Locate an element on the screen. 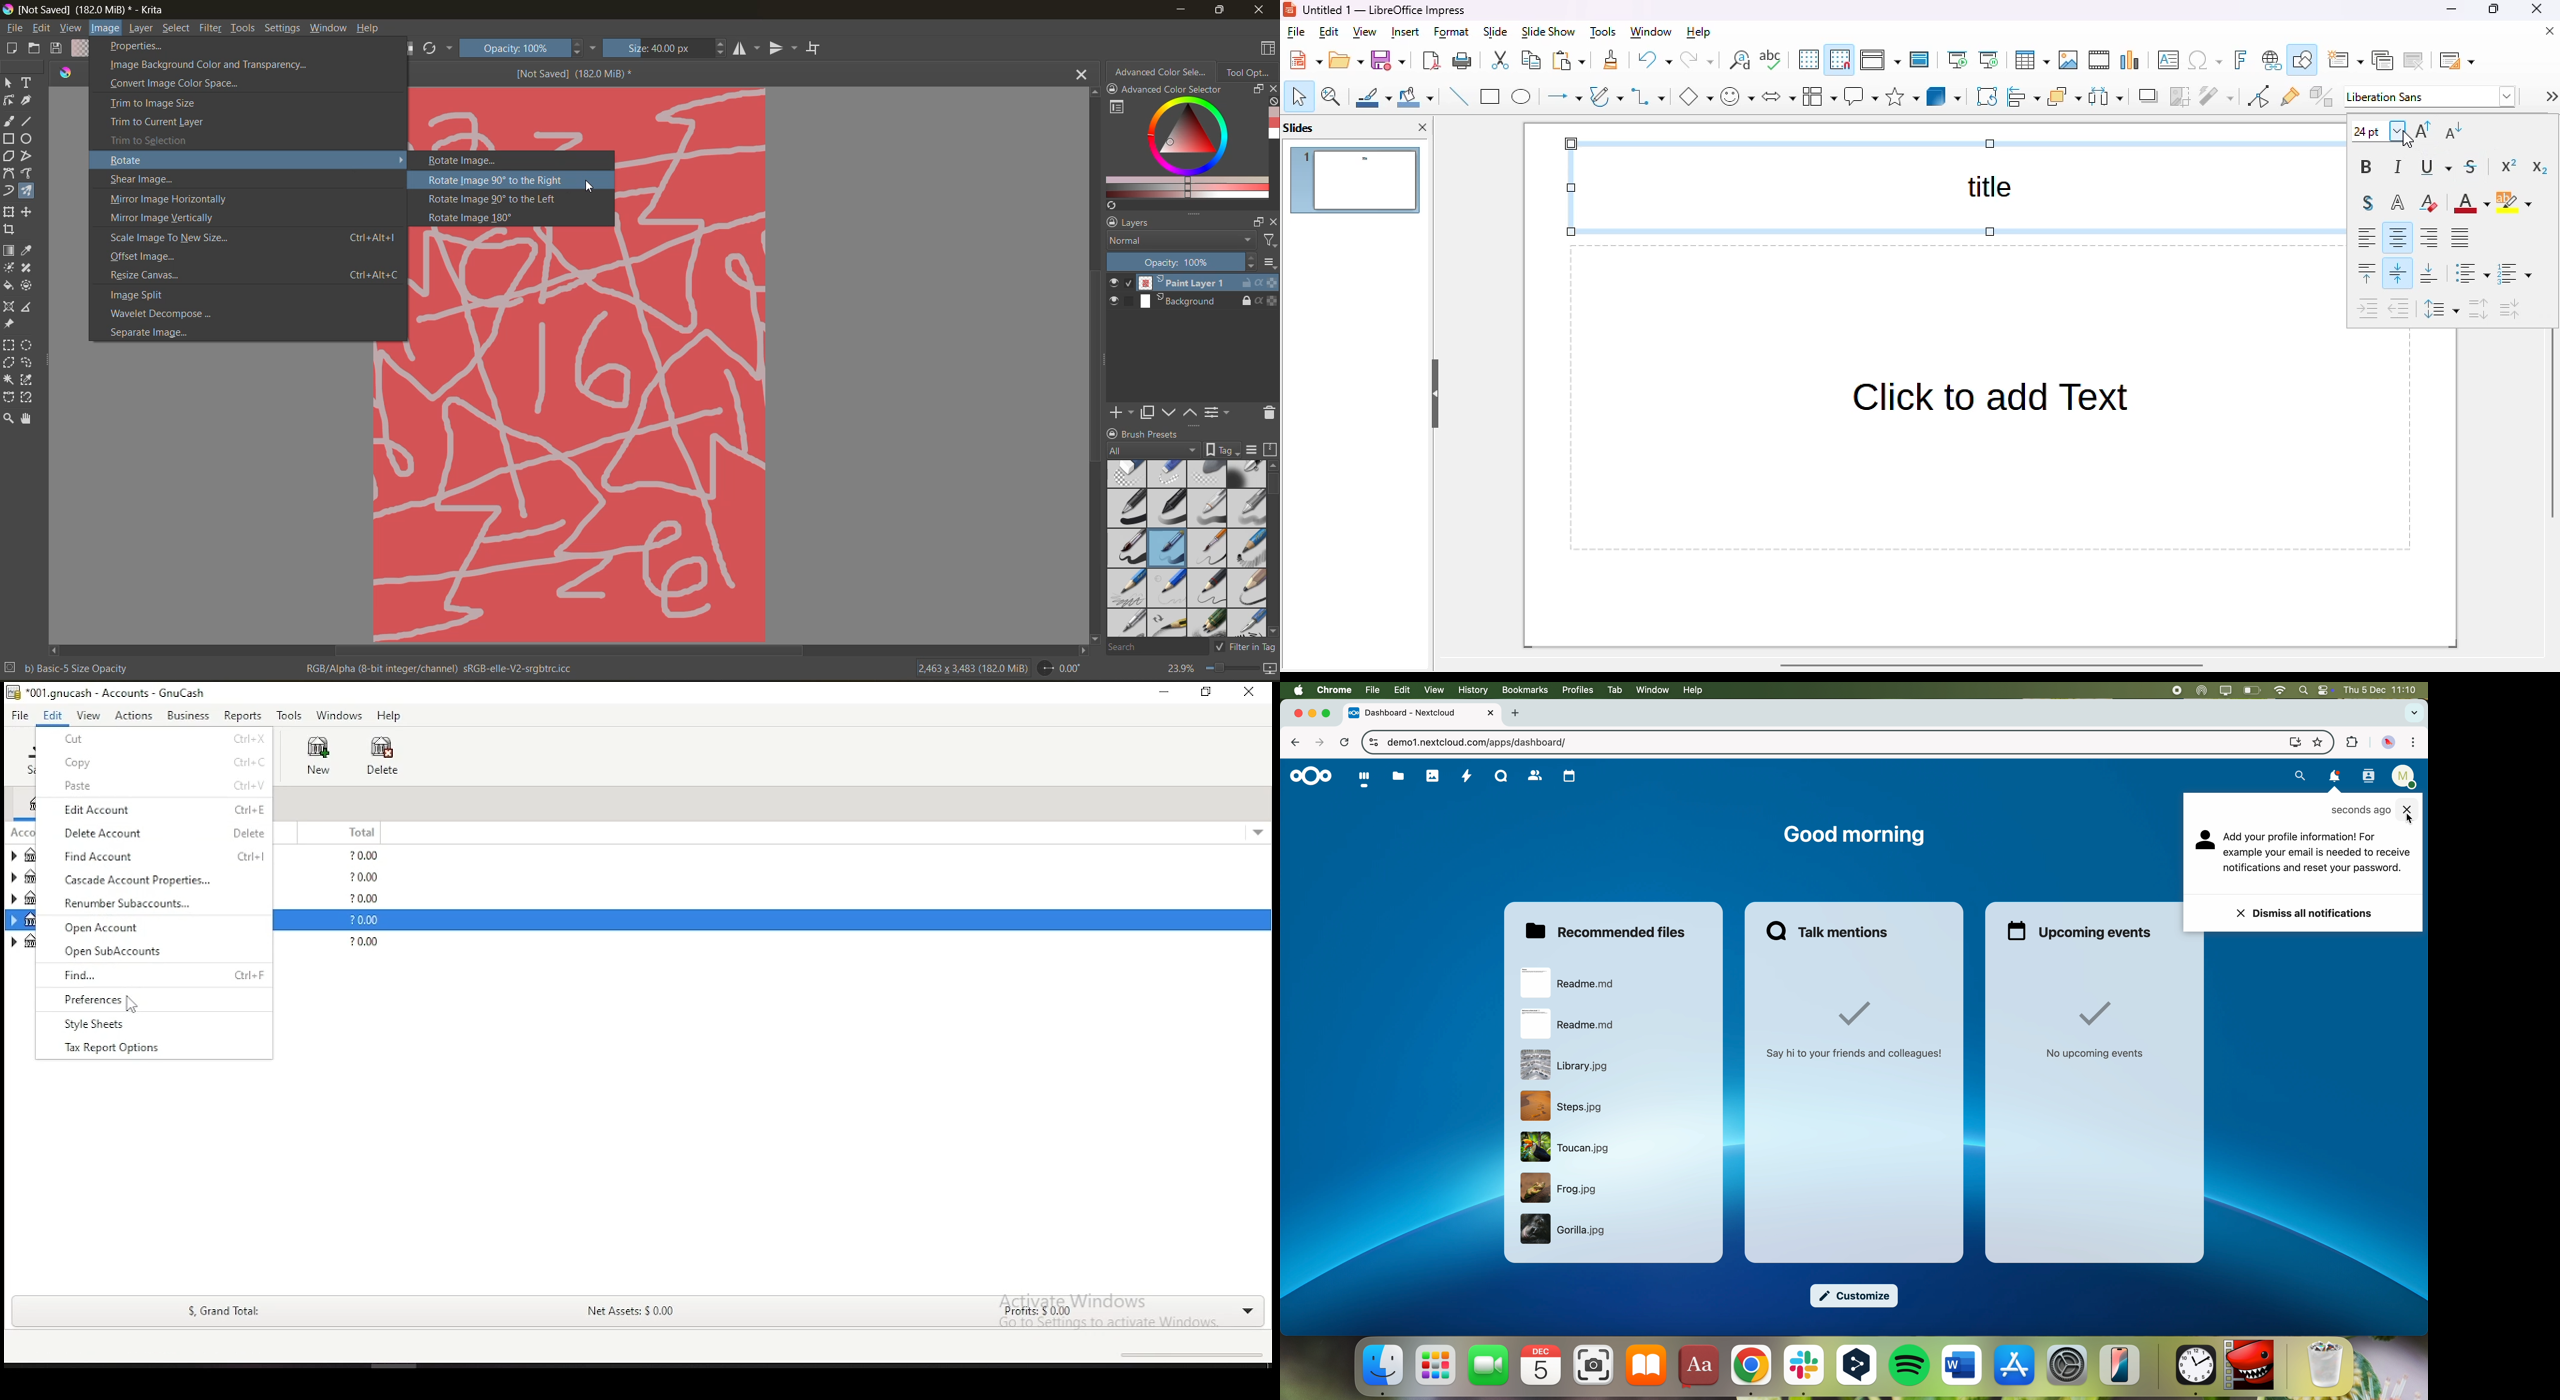  subscript is located at coordinates (2539, 167).